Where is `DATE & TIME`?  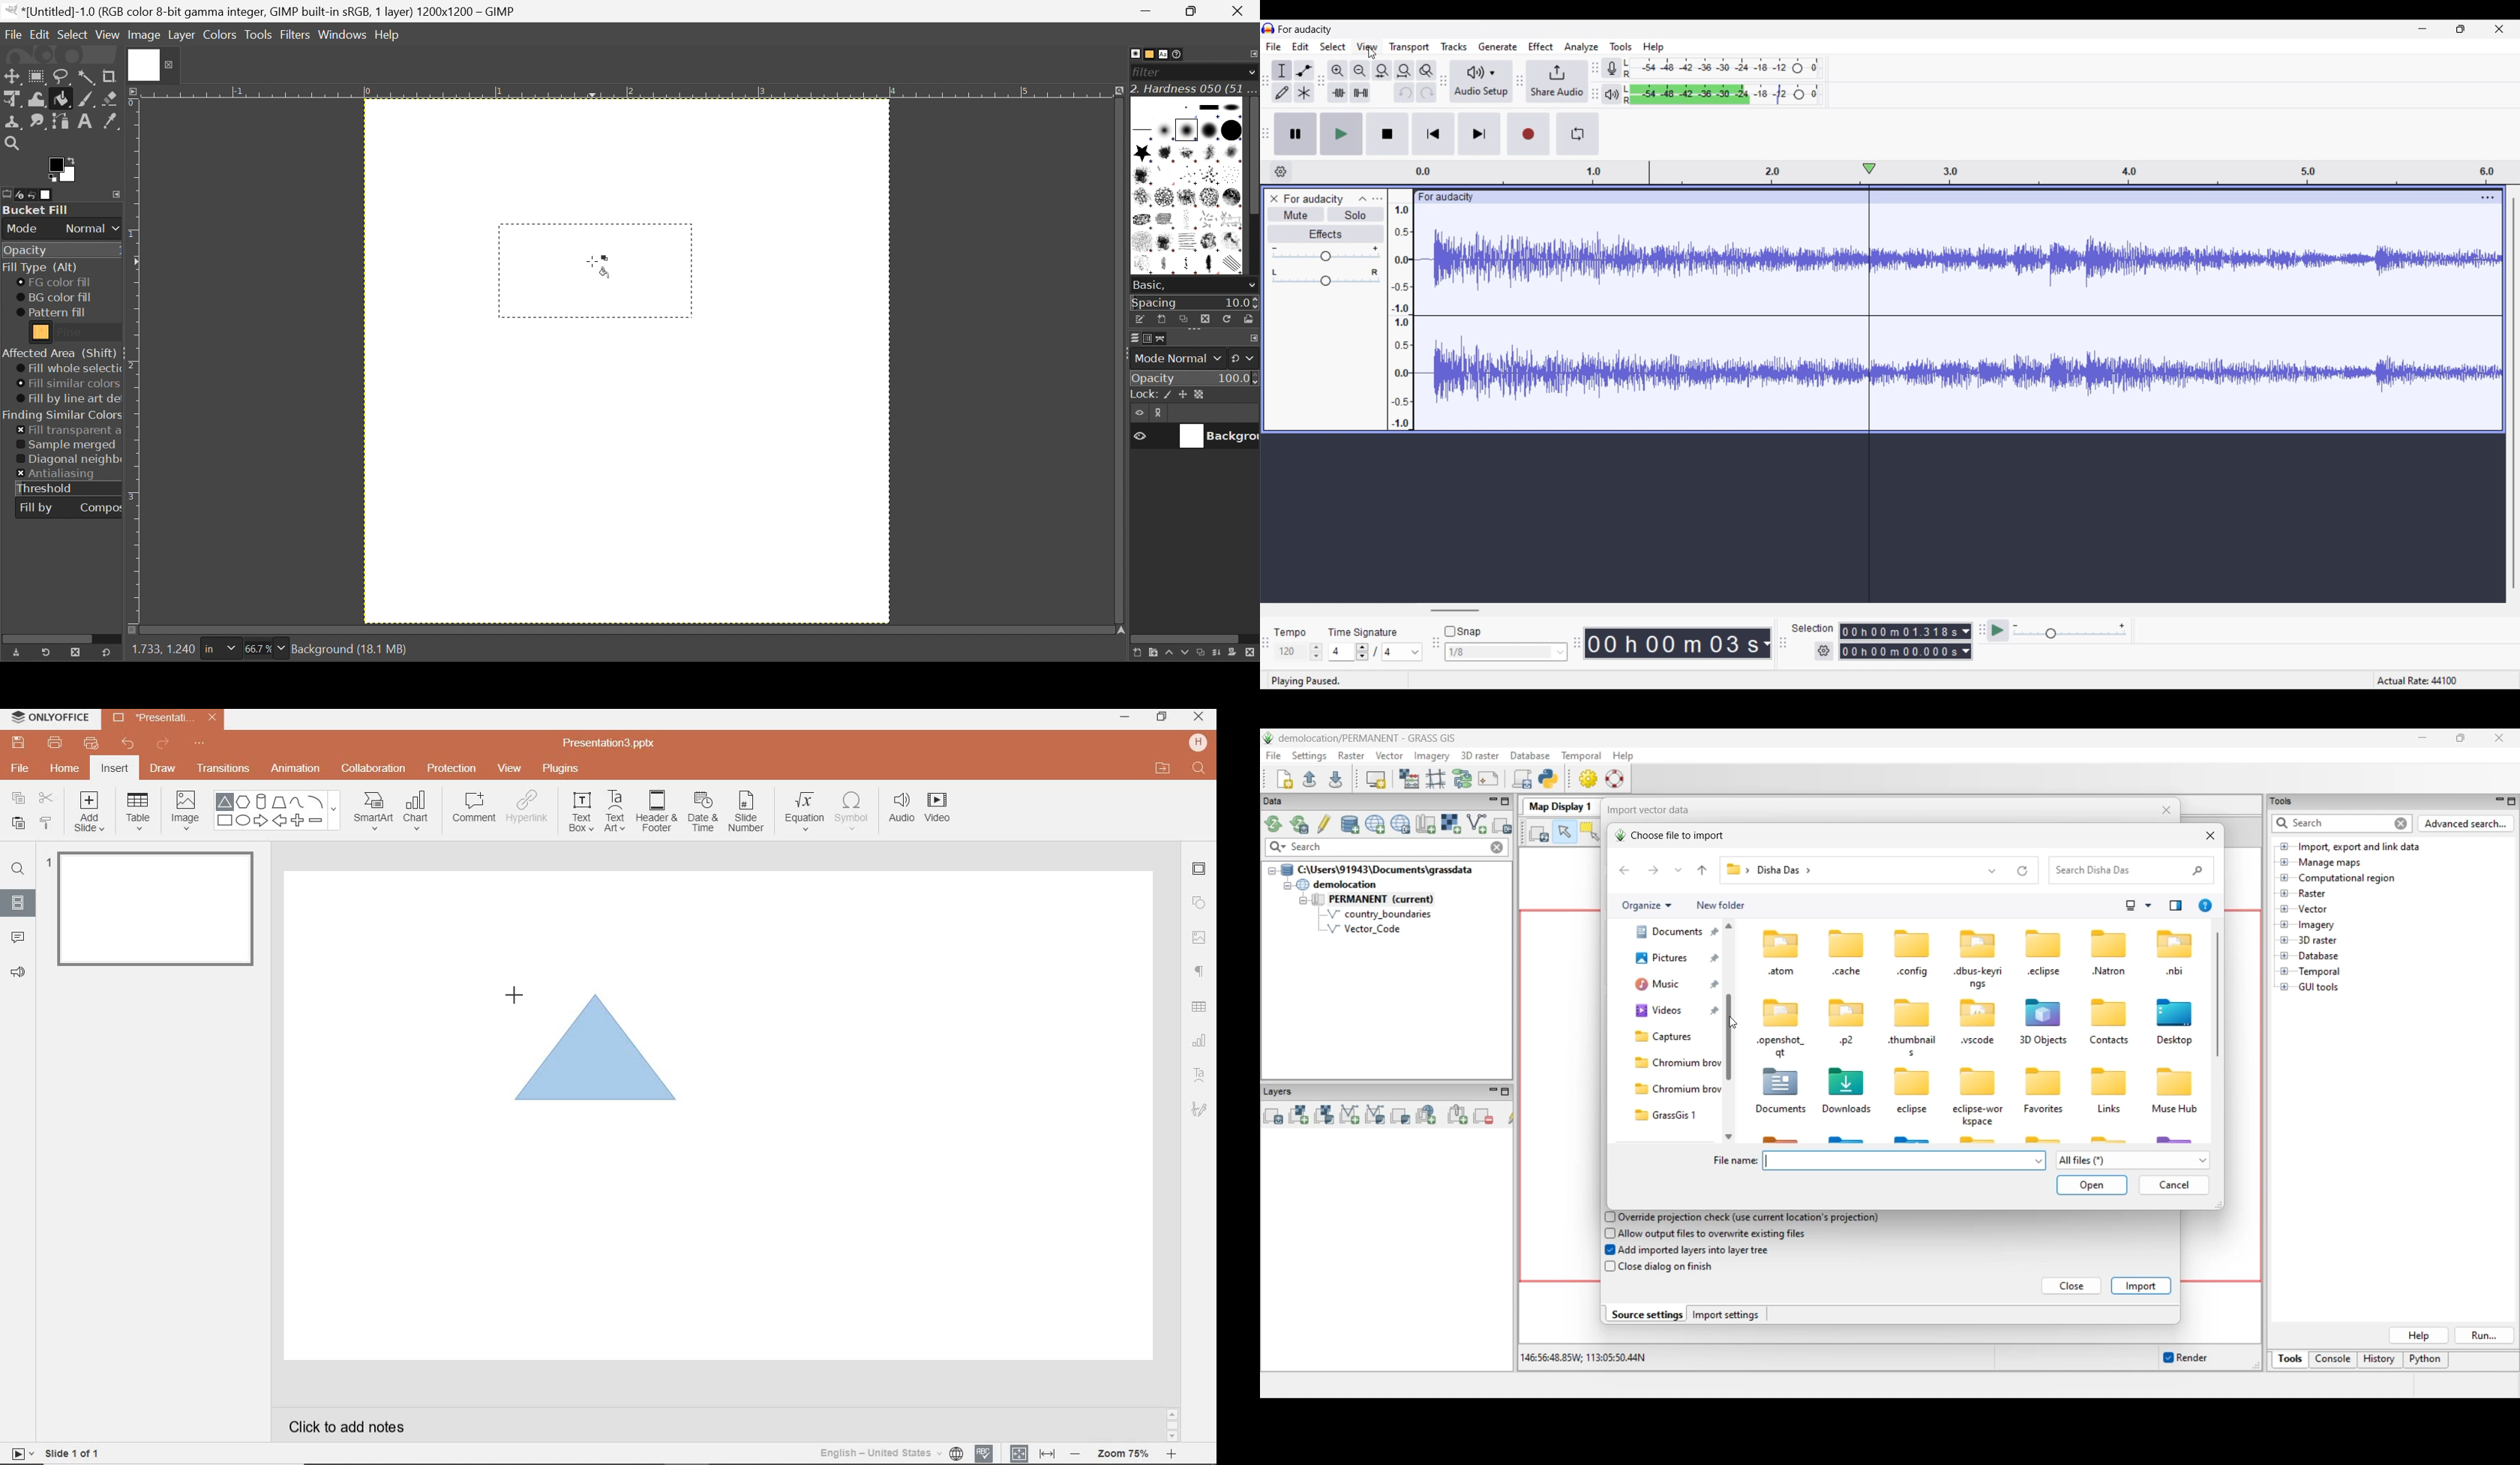
DATE & TIME is located at coordinates (702, 812).